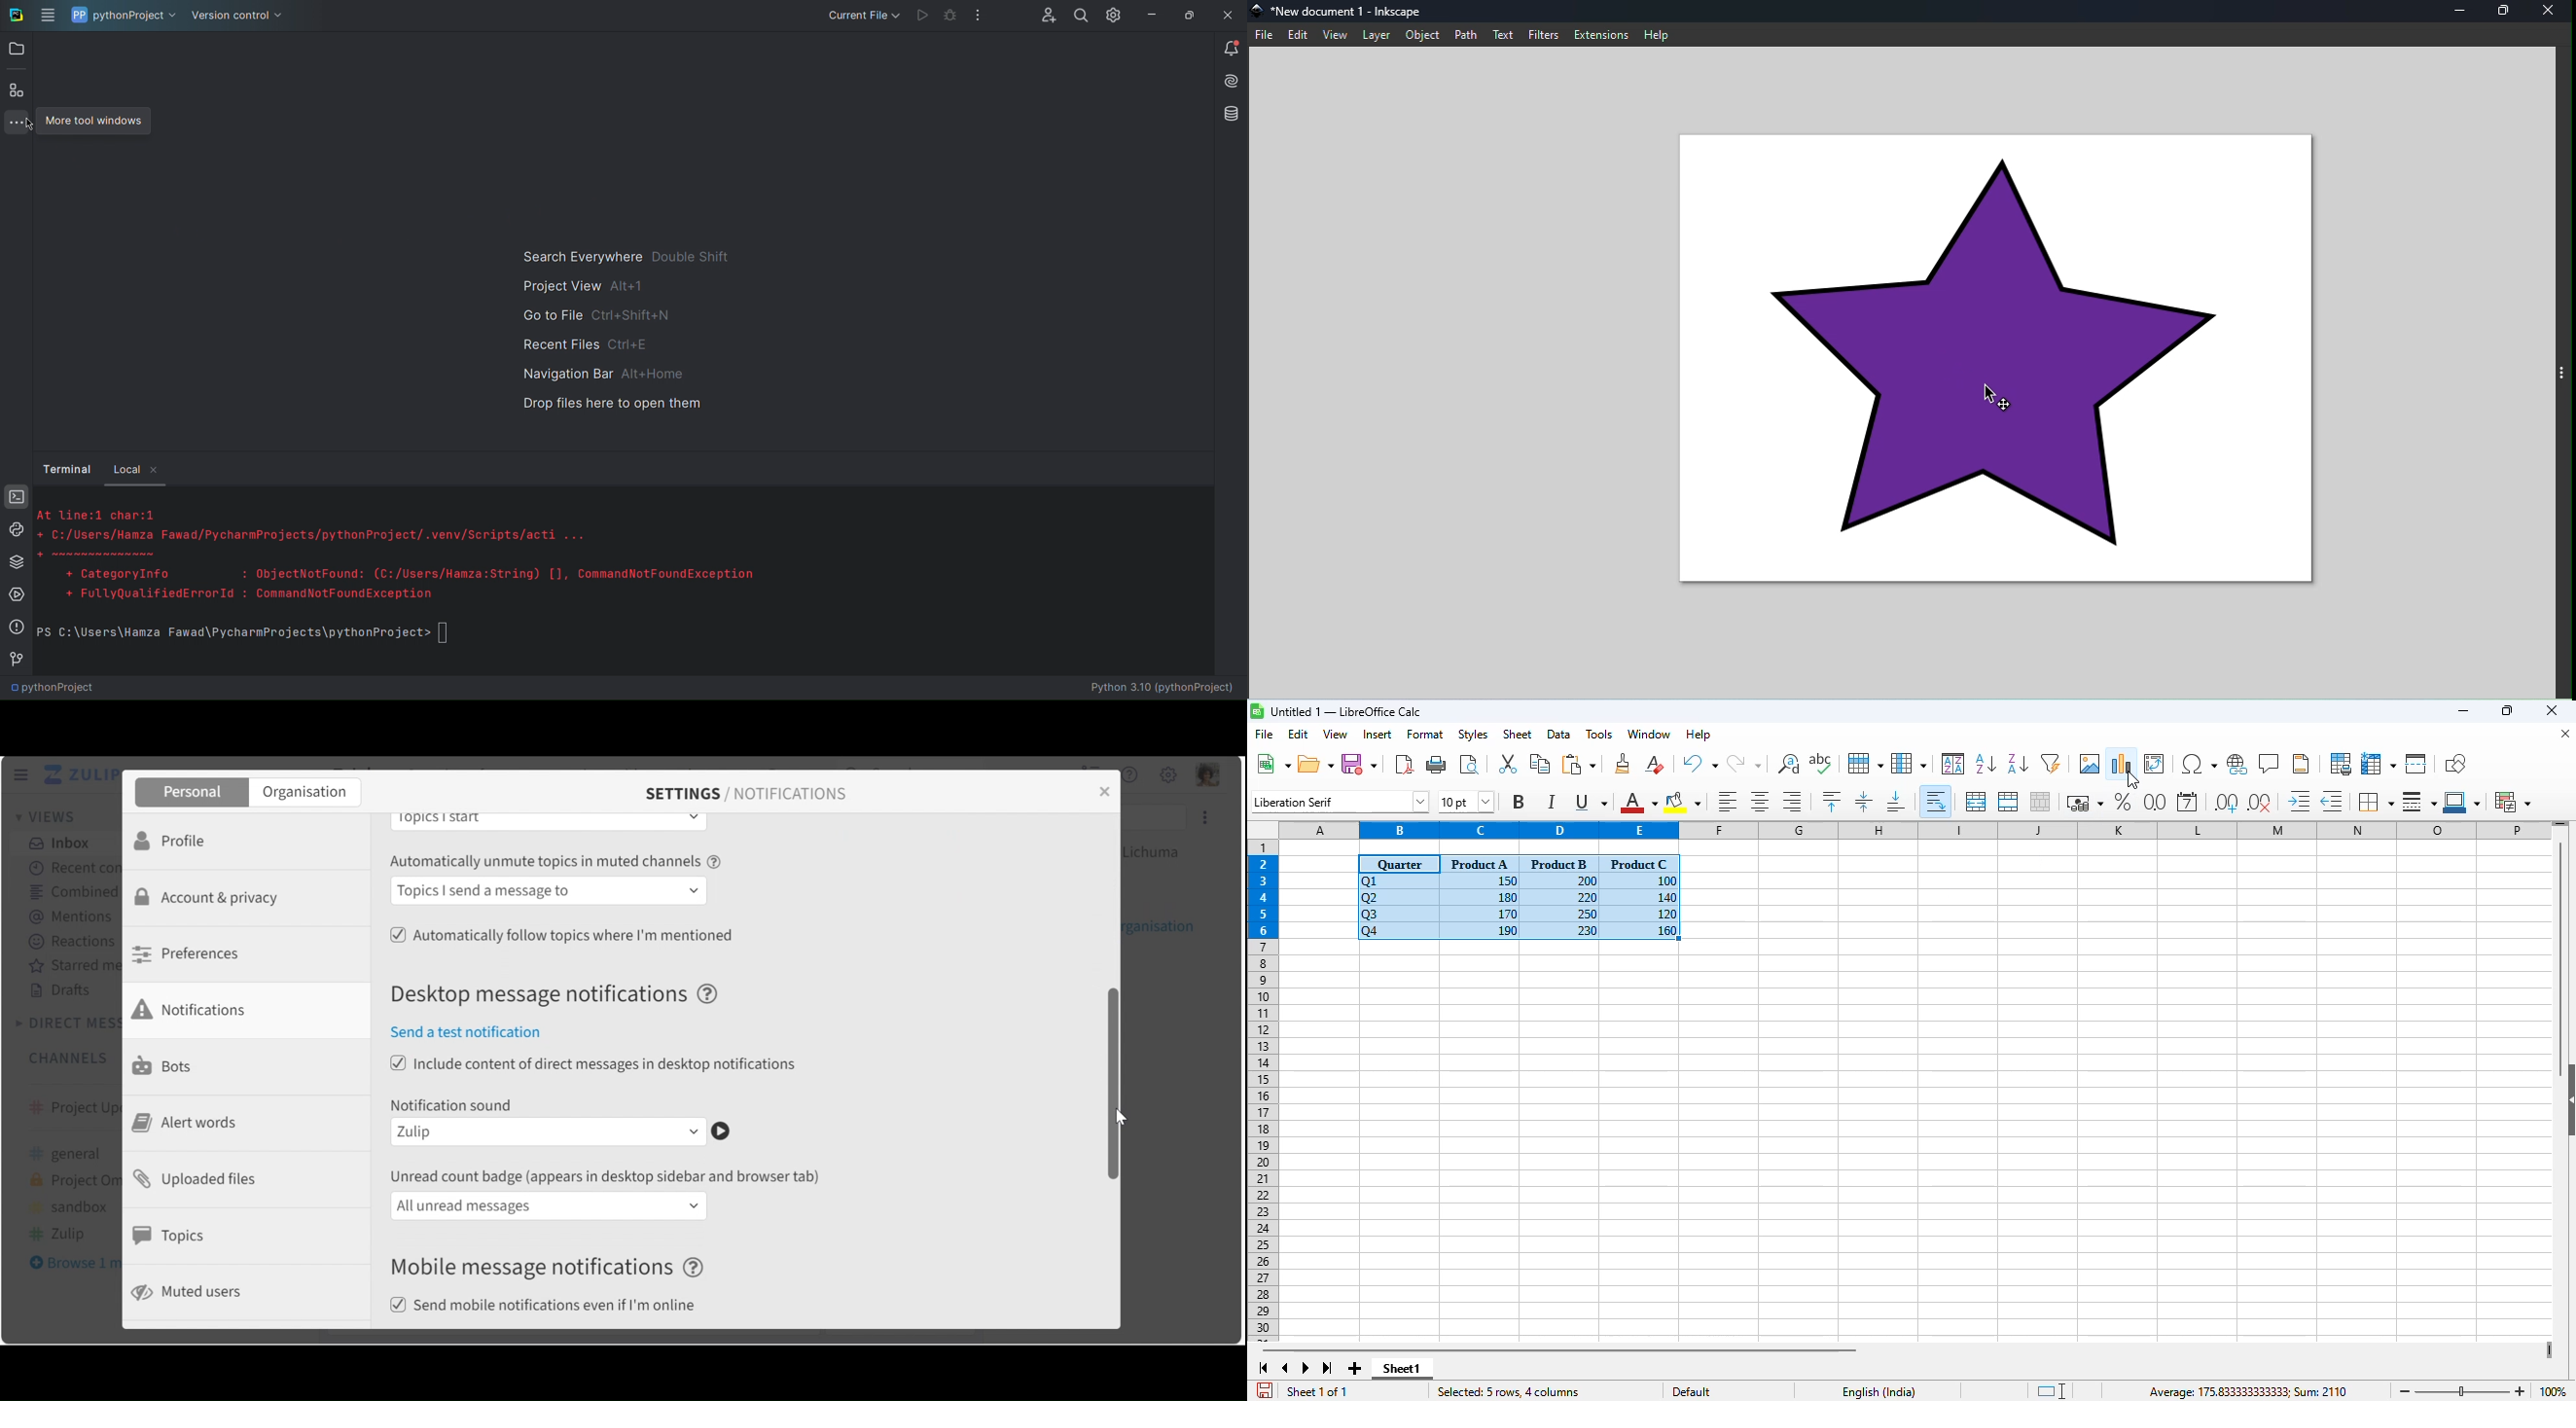  What do you see at coordinates (595, 1064) in the screenshot?
I see `(un)select include content of direct messages in desktop notifications` at bounding box center [595, 1064].